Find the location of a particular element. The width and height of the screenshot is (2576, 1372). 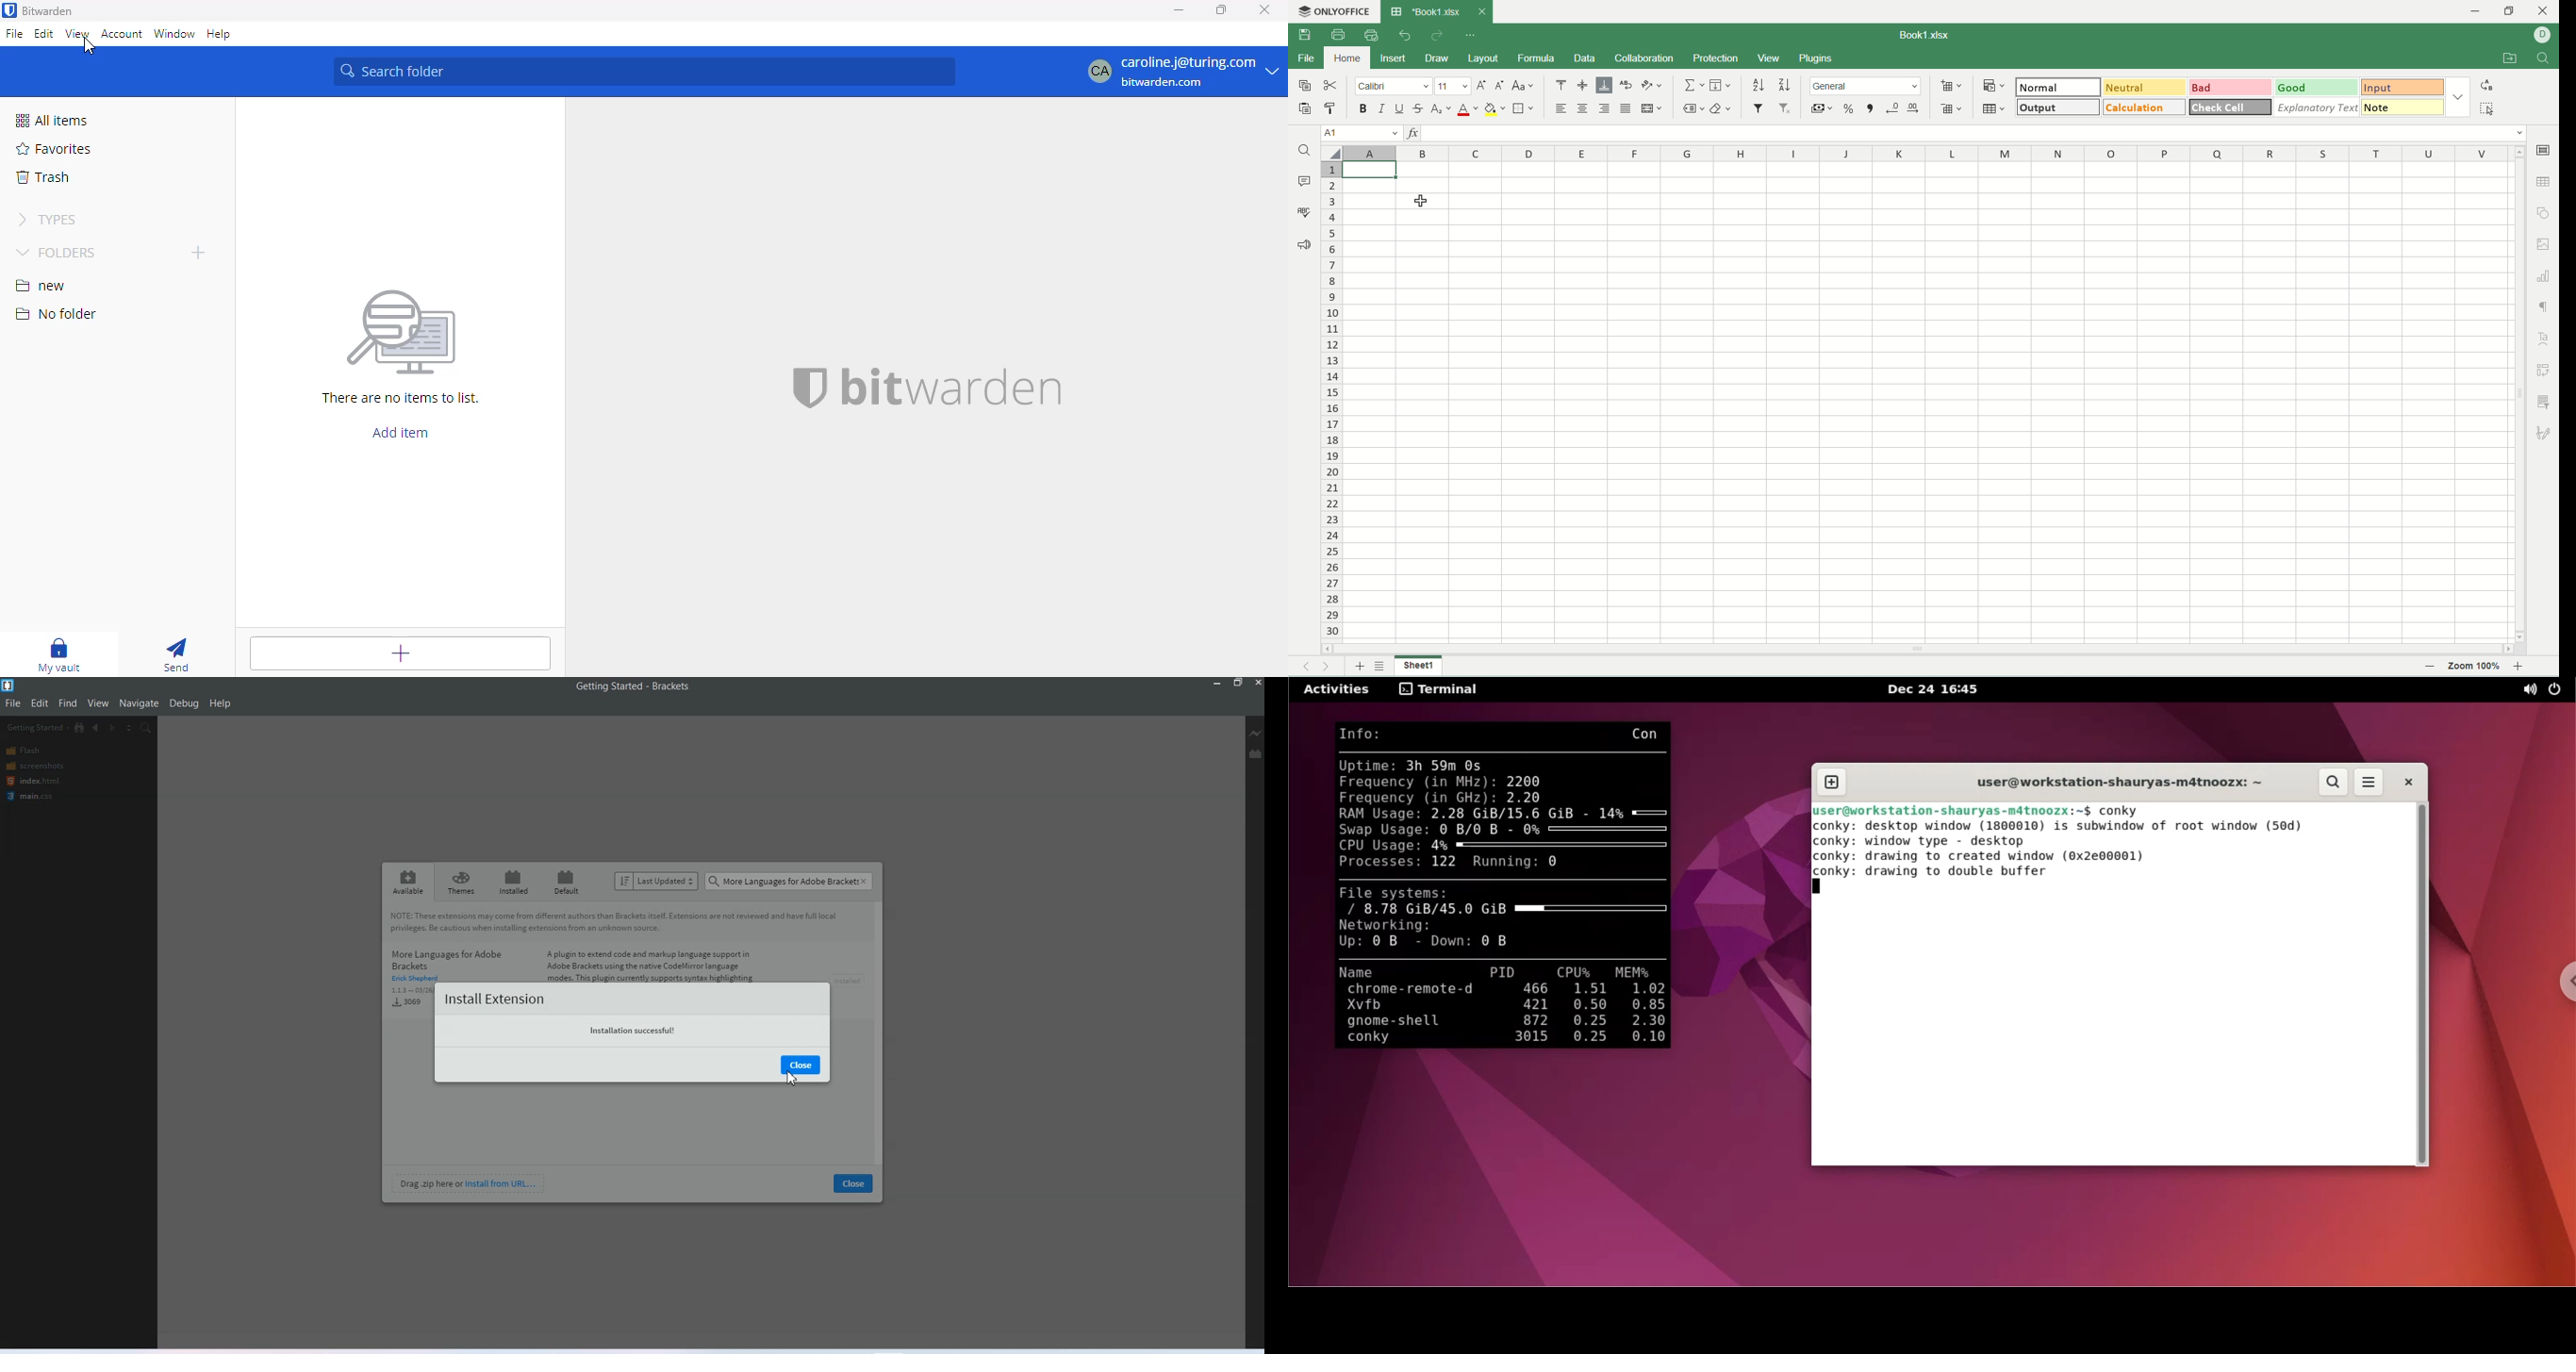

vertical scroll bar is located at coordinates (2521, 393).